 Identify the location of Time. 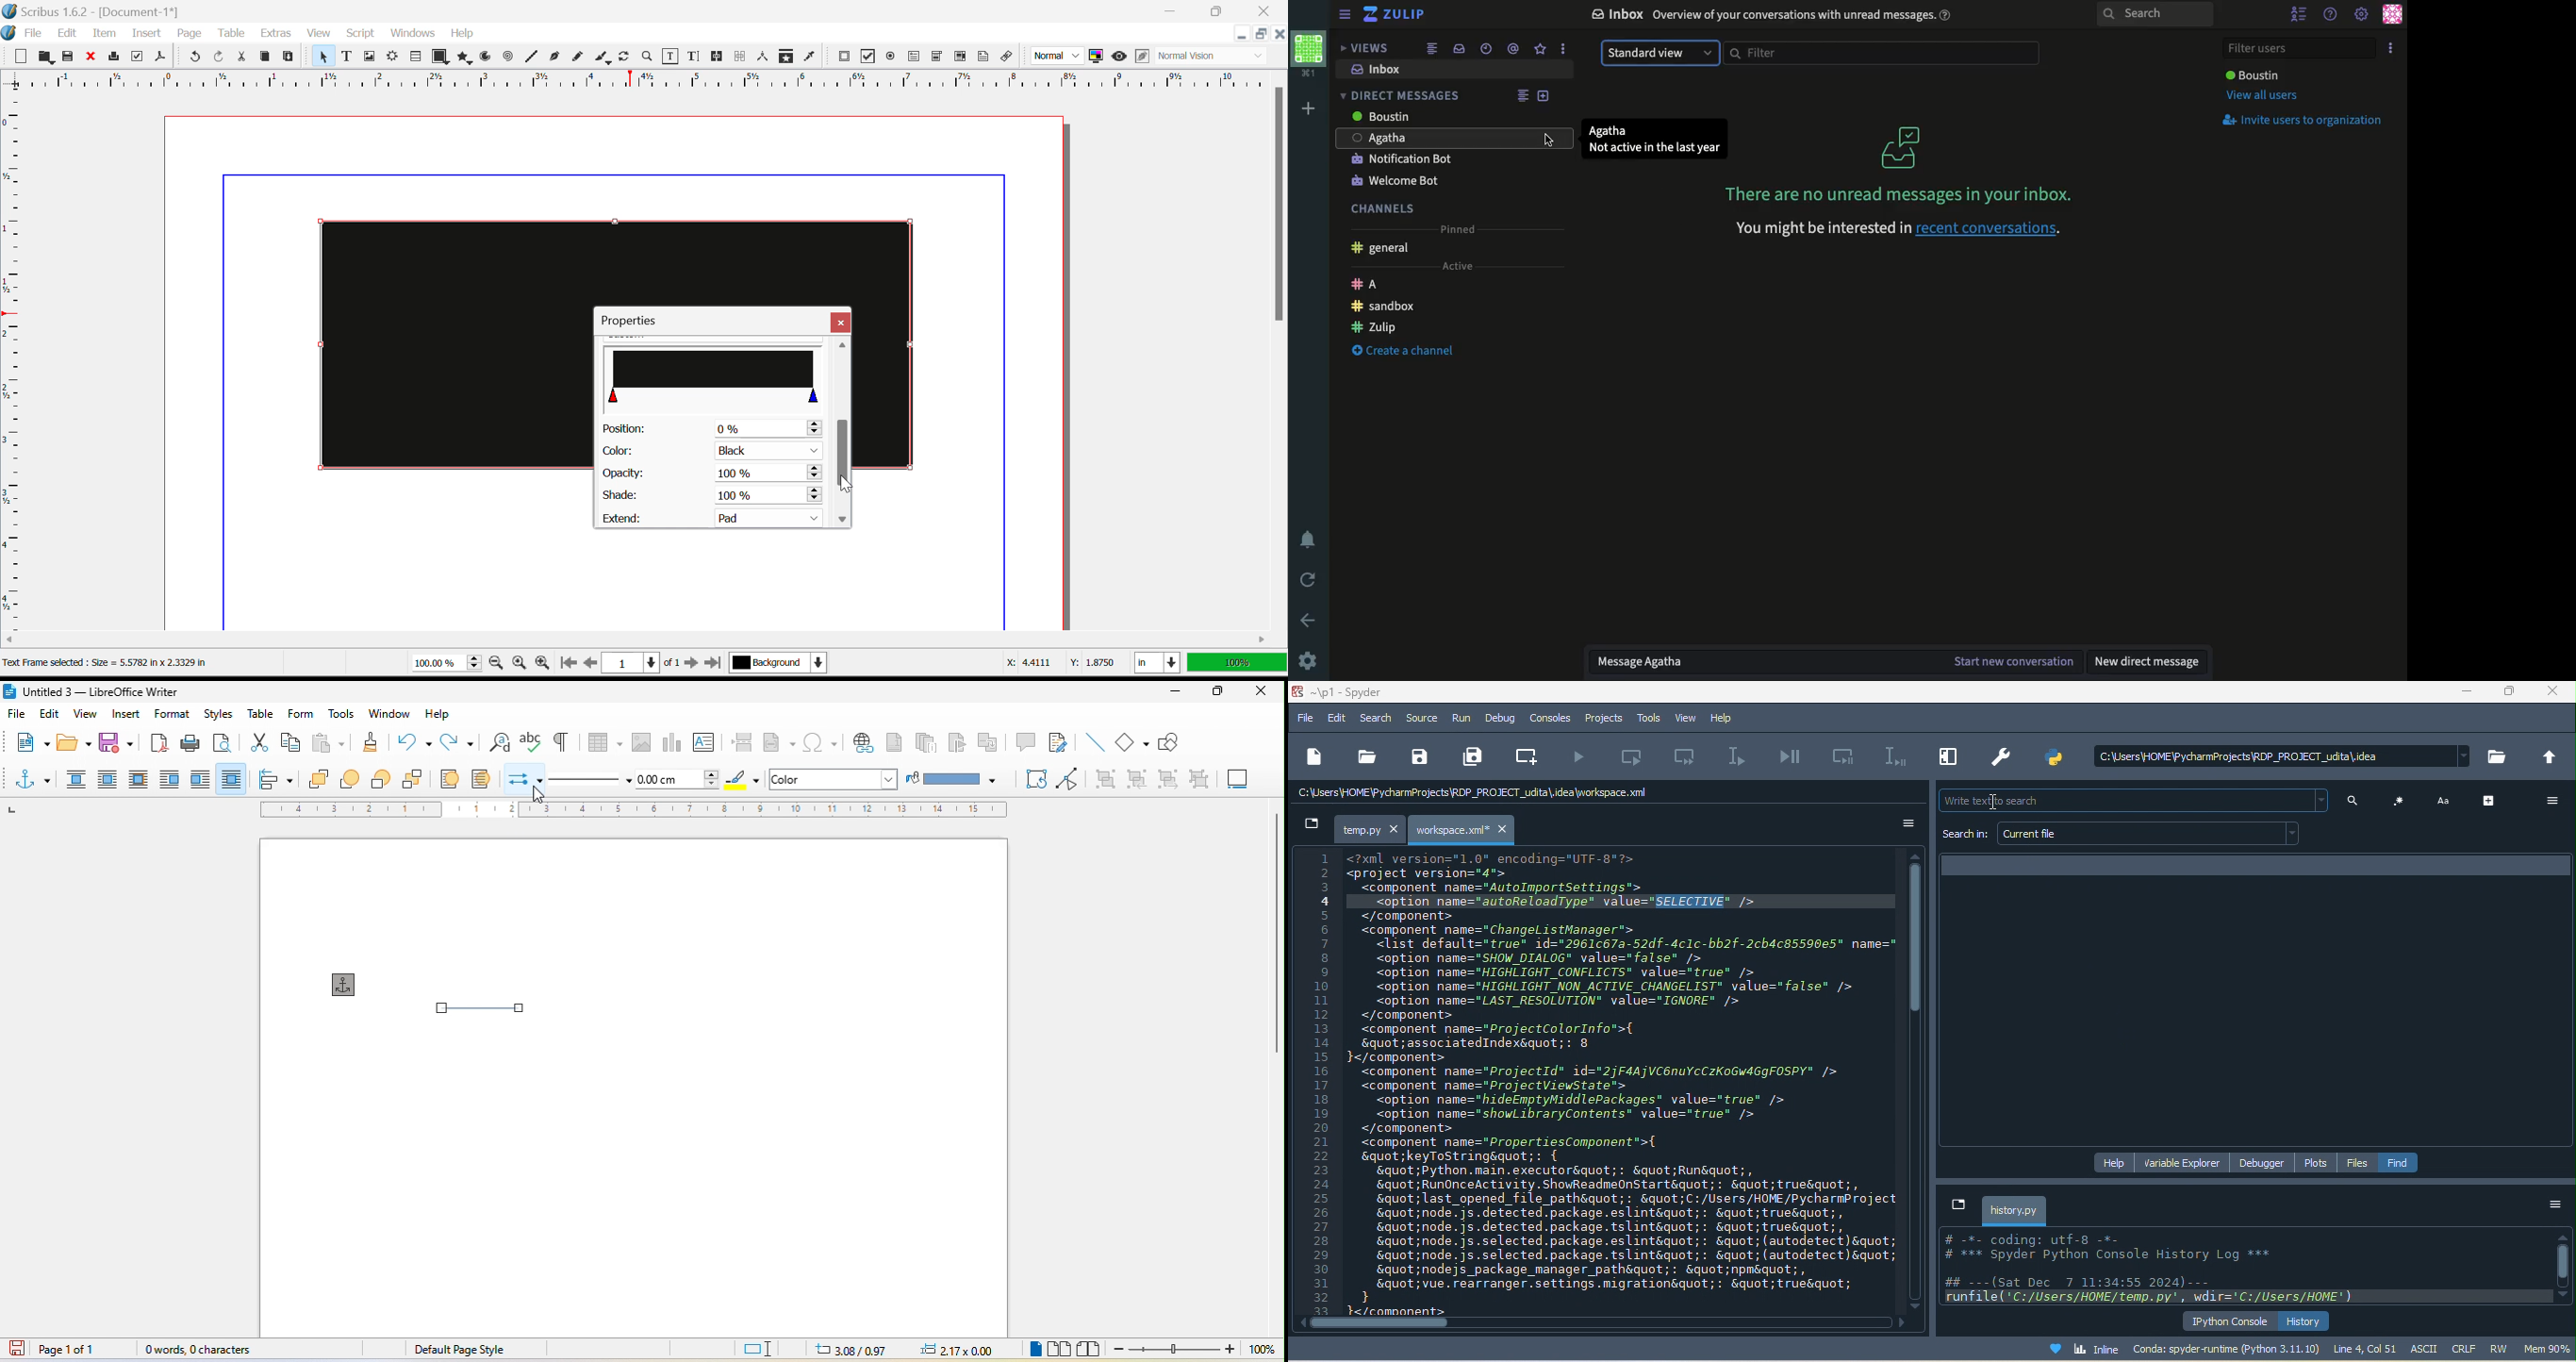
(1486, 47).